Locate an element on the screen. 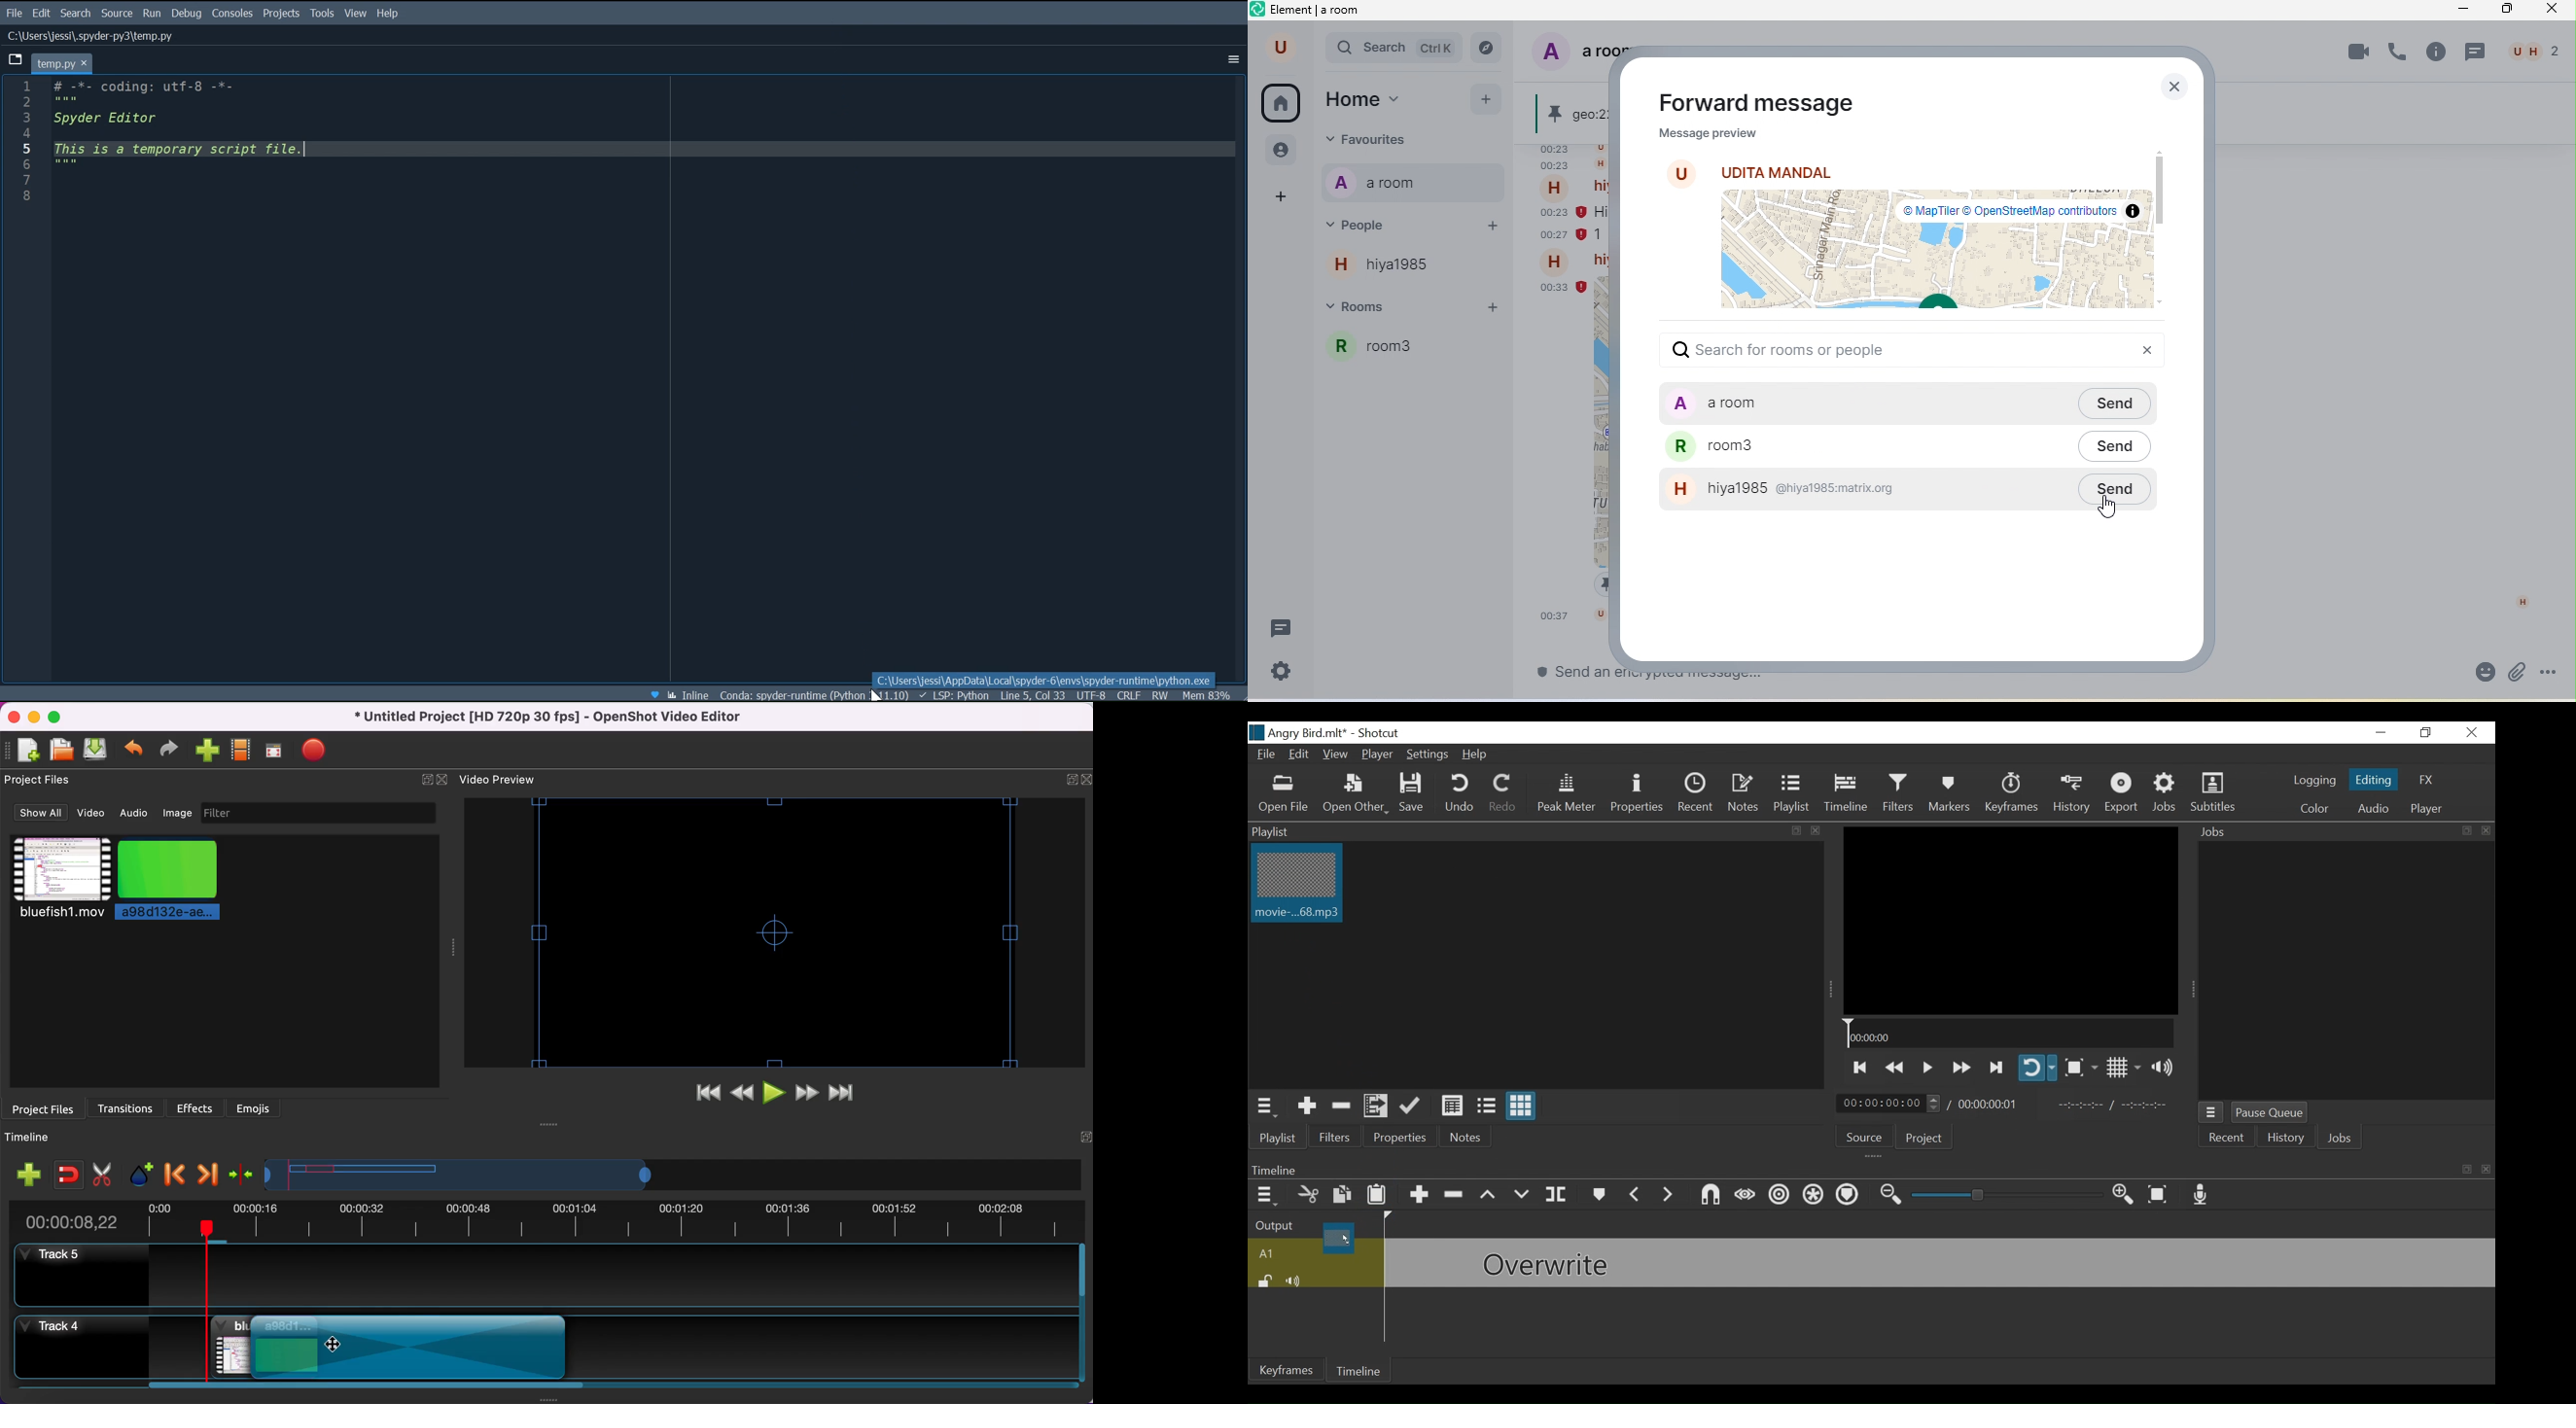  Memory Usage is located at coordinates (1208, 694).